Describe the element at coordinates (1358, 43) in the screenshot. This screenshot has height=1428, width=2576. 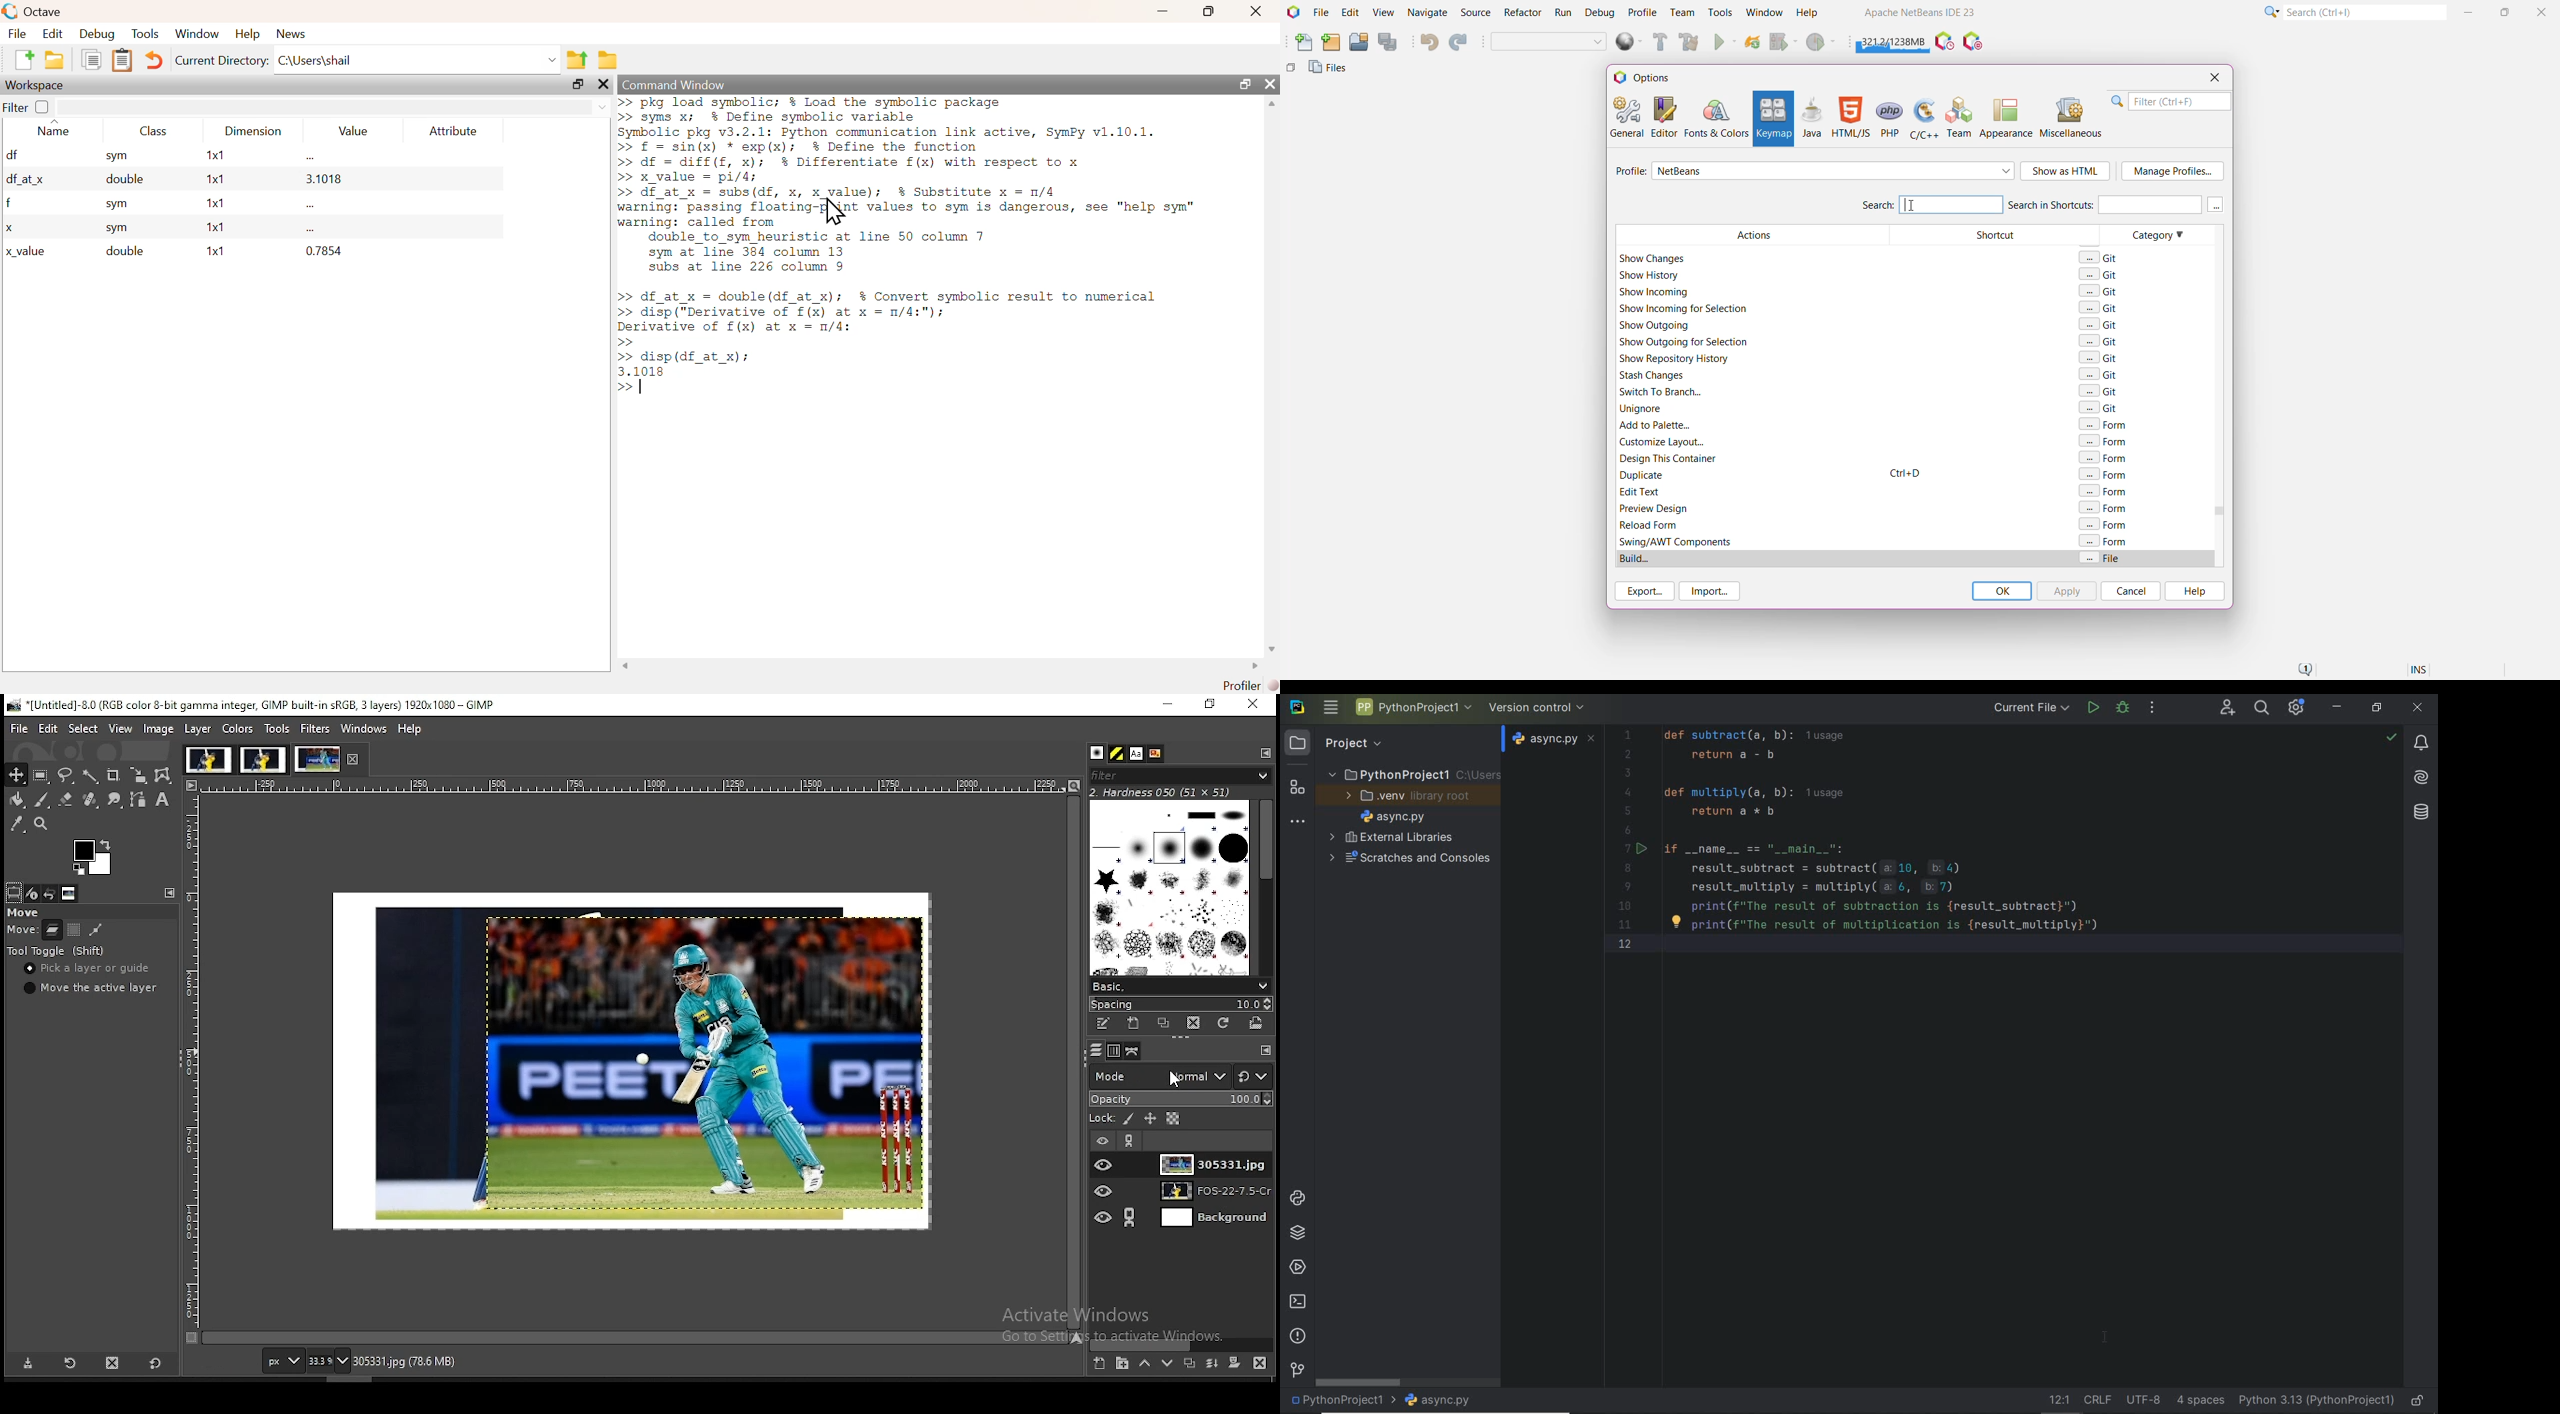
I see `Open Project` at that location.